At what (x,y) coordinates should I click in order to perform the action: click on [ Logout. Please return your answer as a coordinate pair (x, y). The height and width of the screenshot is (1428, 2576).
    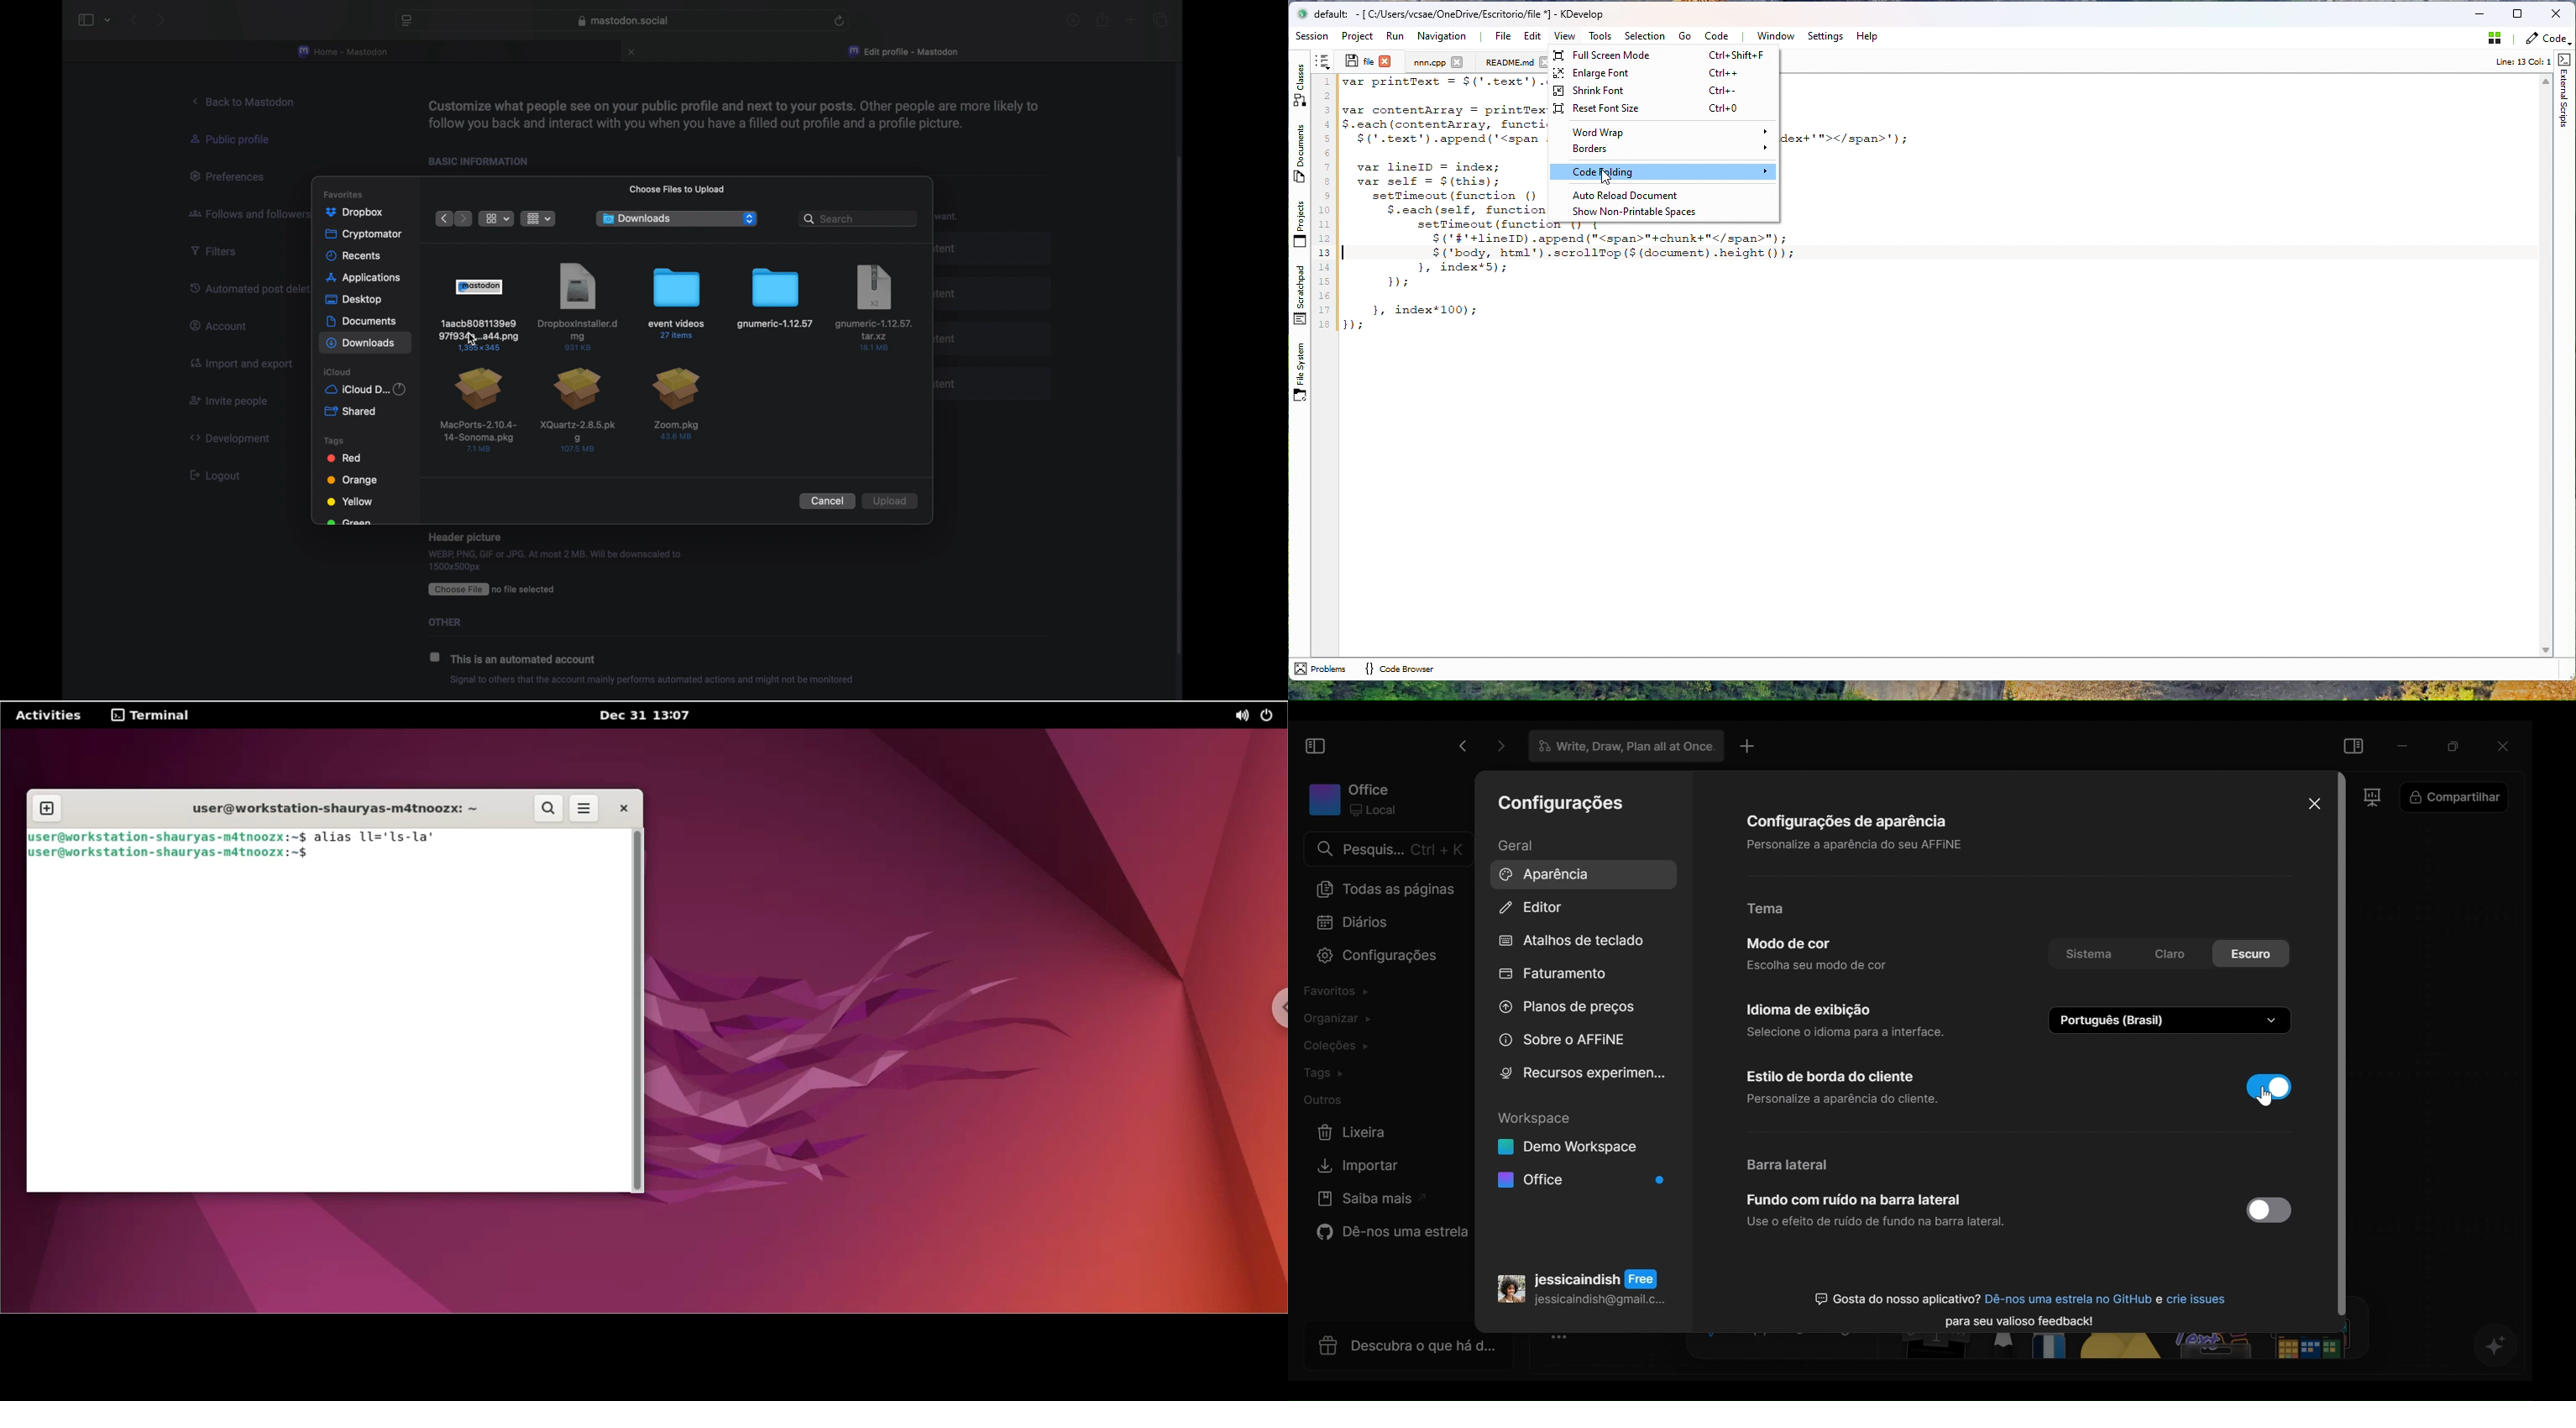
    Looking at the image, I should click on (220, 475).